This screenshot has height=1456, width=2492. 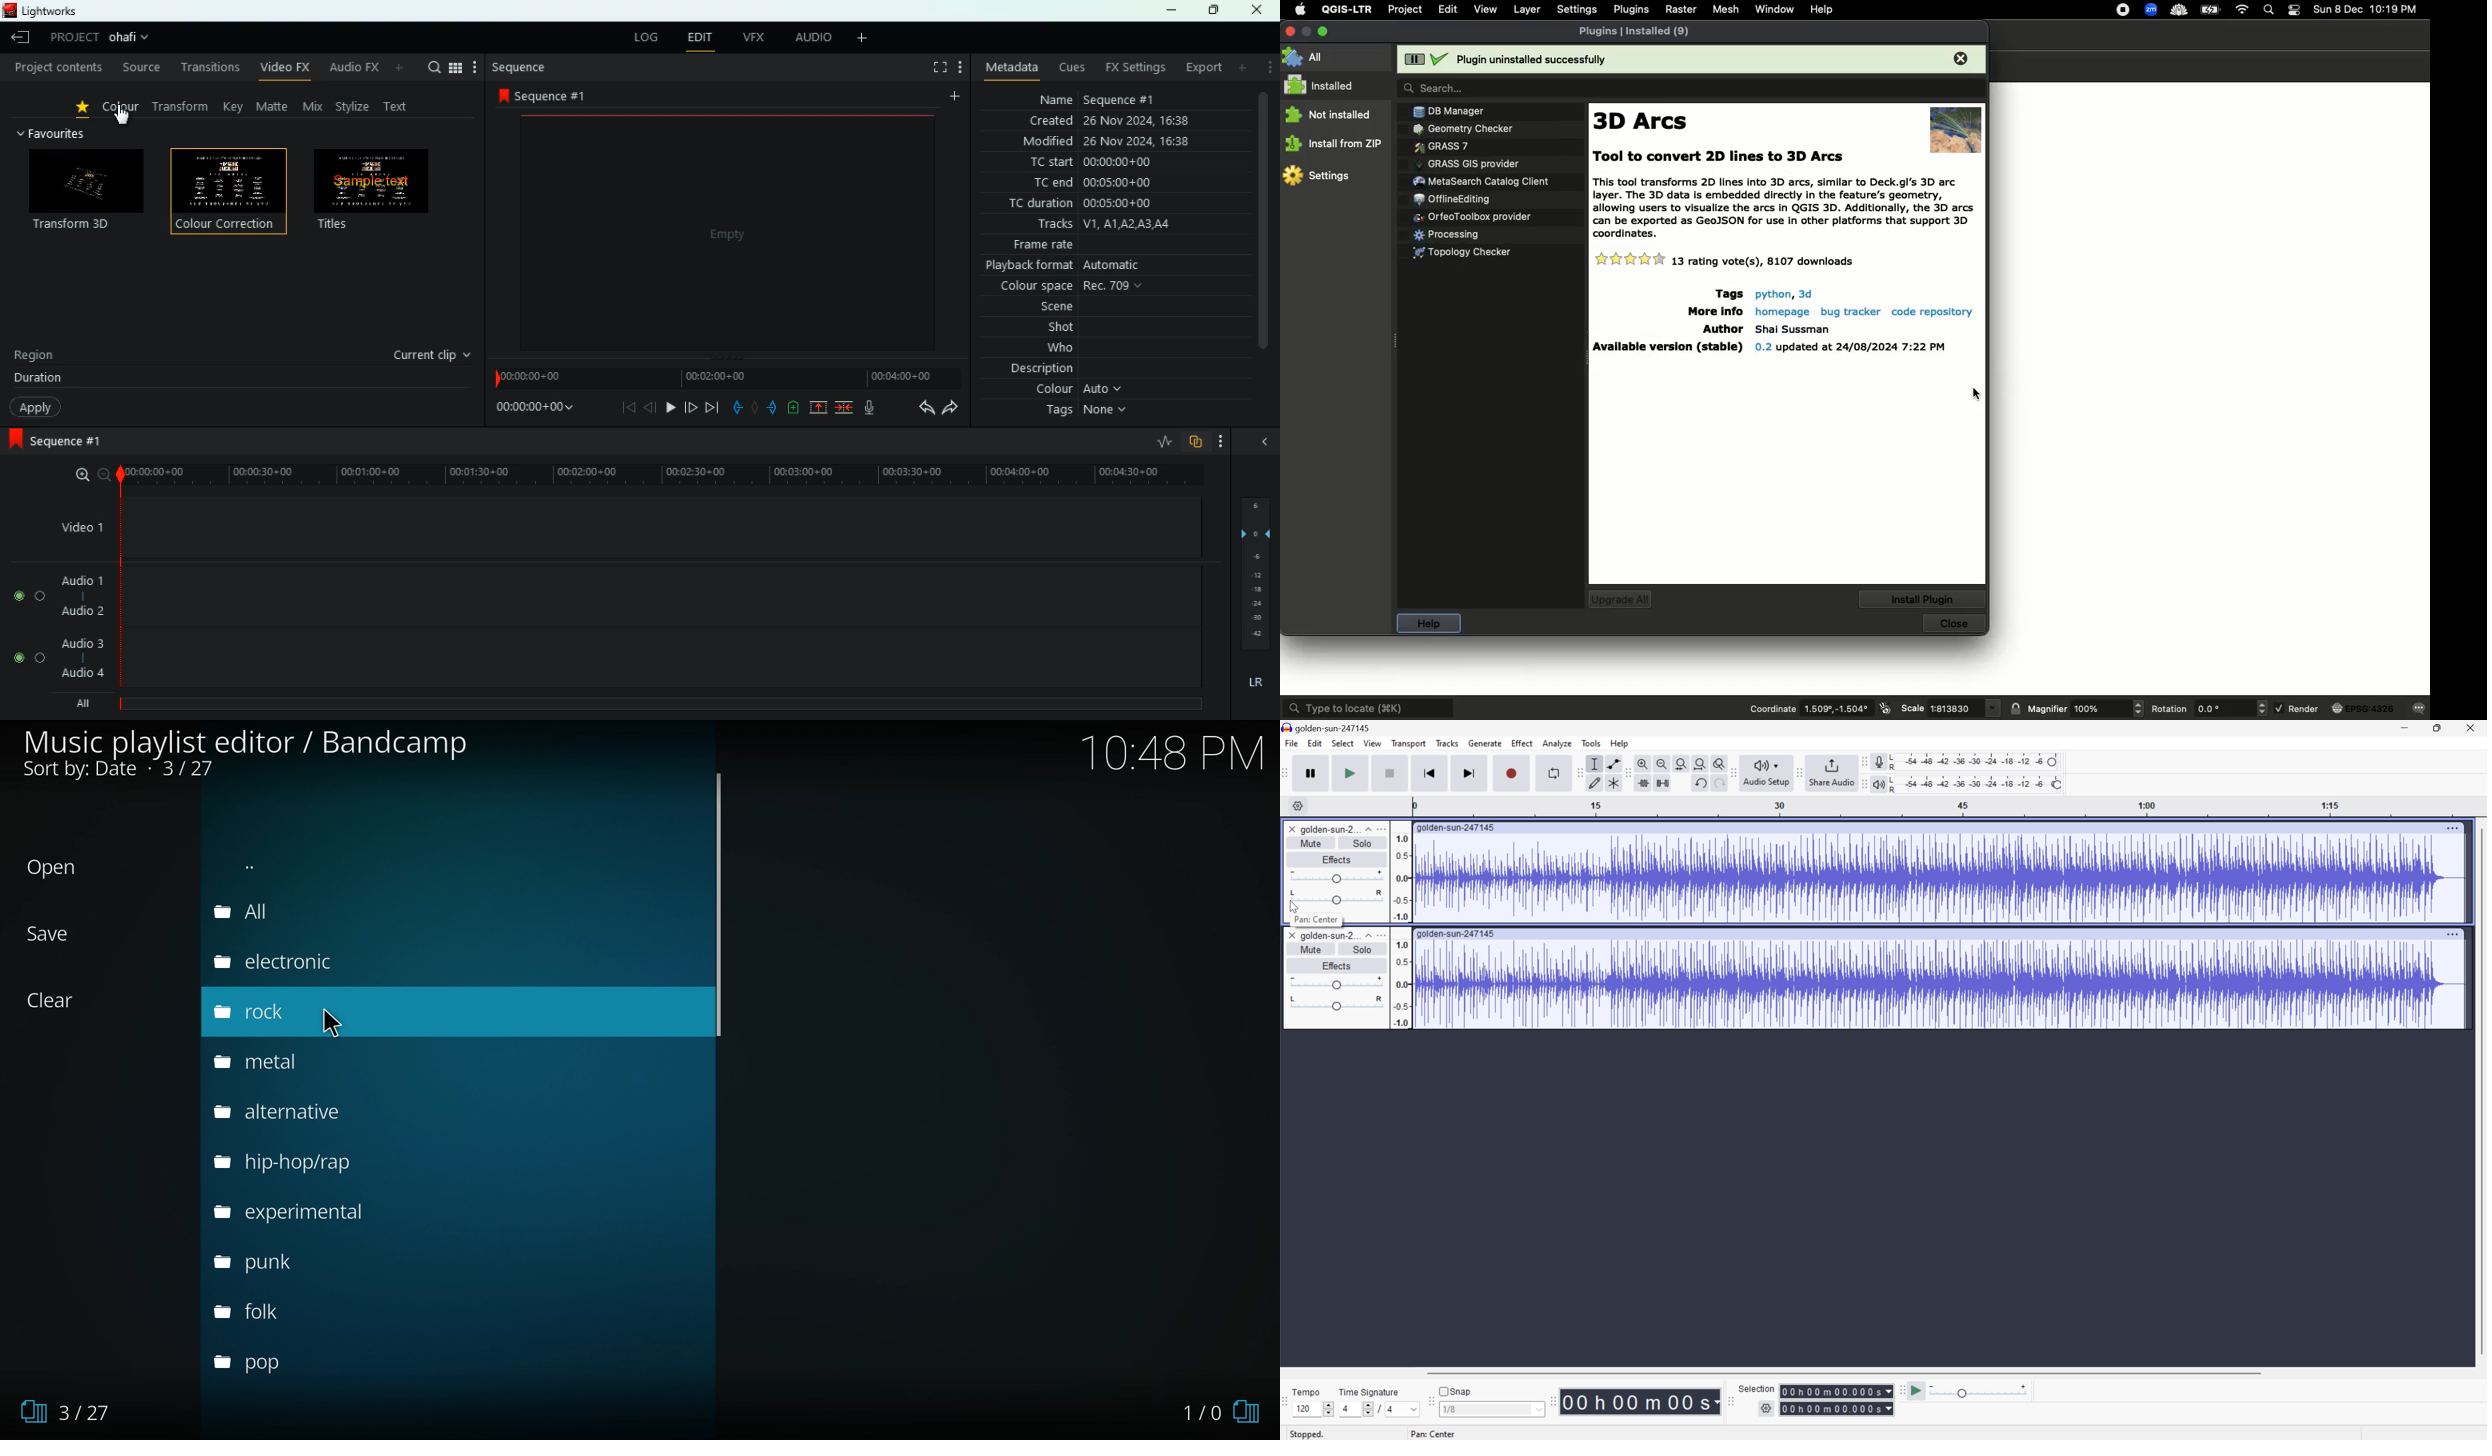 I want to click on folk, so click(x=273, y=1313).